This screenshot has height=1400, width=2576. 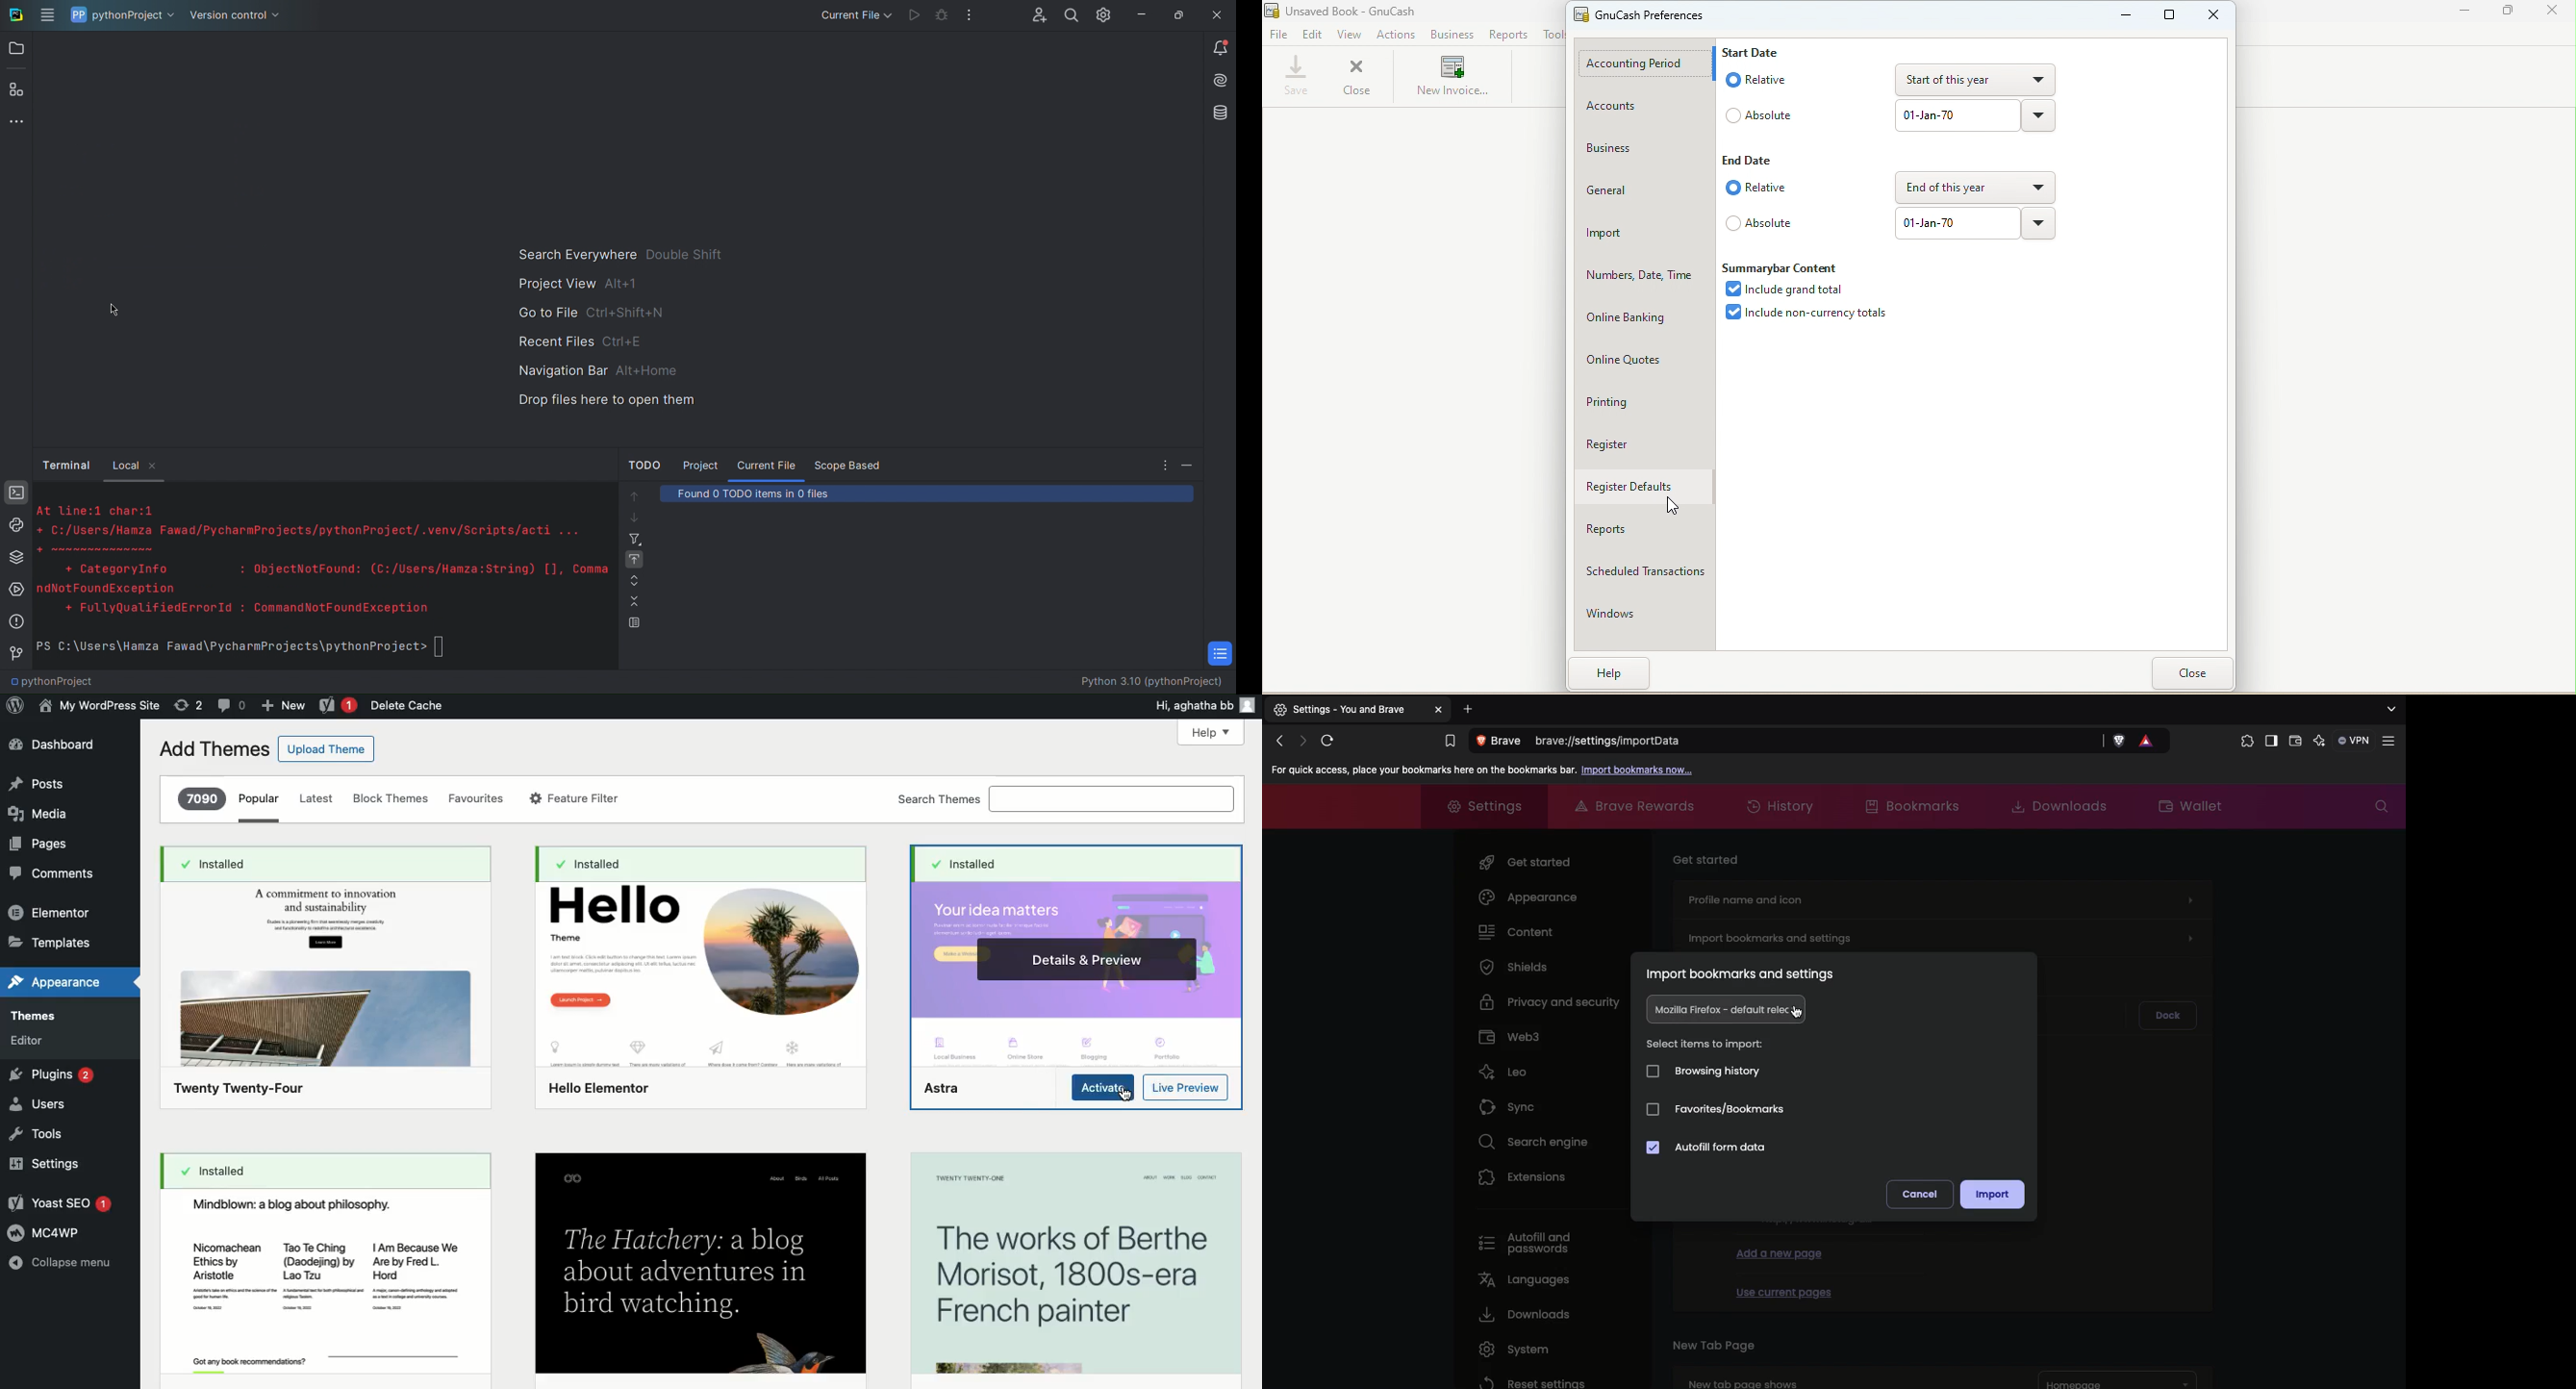 What do you see at coordinates (1761, 51) in the screenshot?
I see `Start date` at bounding box center [1761, 51].